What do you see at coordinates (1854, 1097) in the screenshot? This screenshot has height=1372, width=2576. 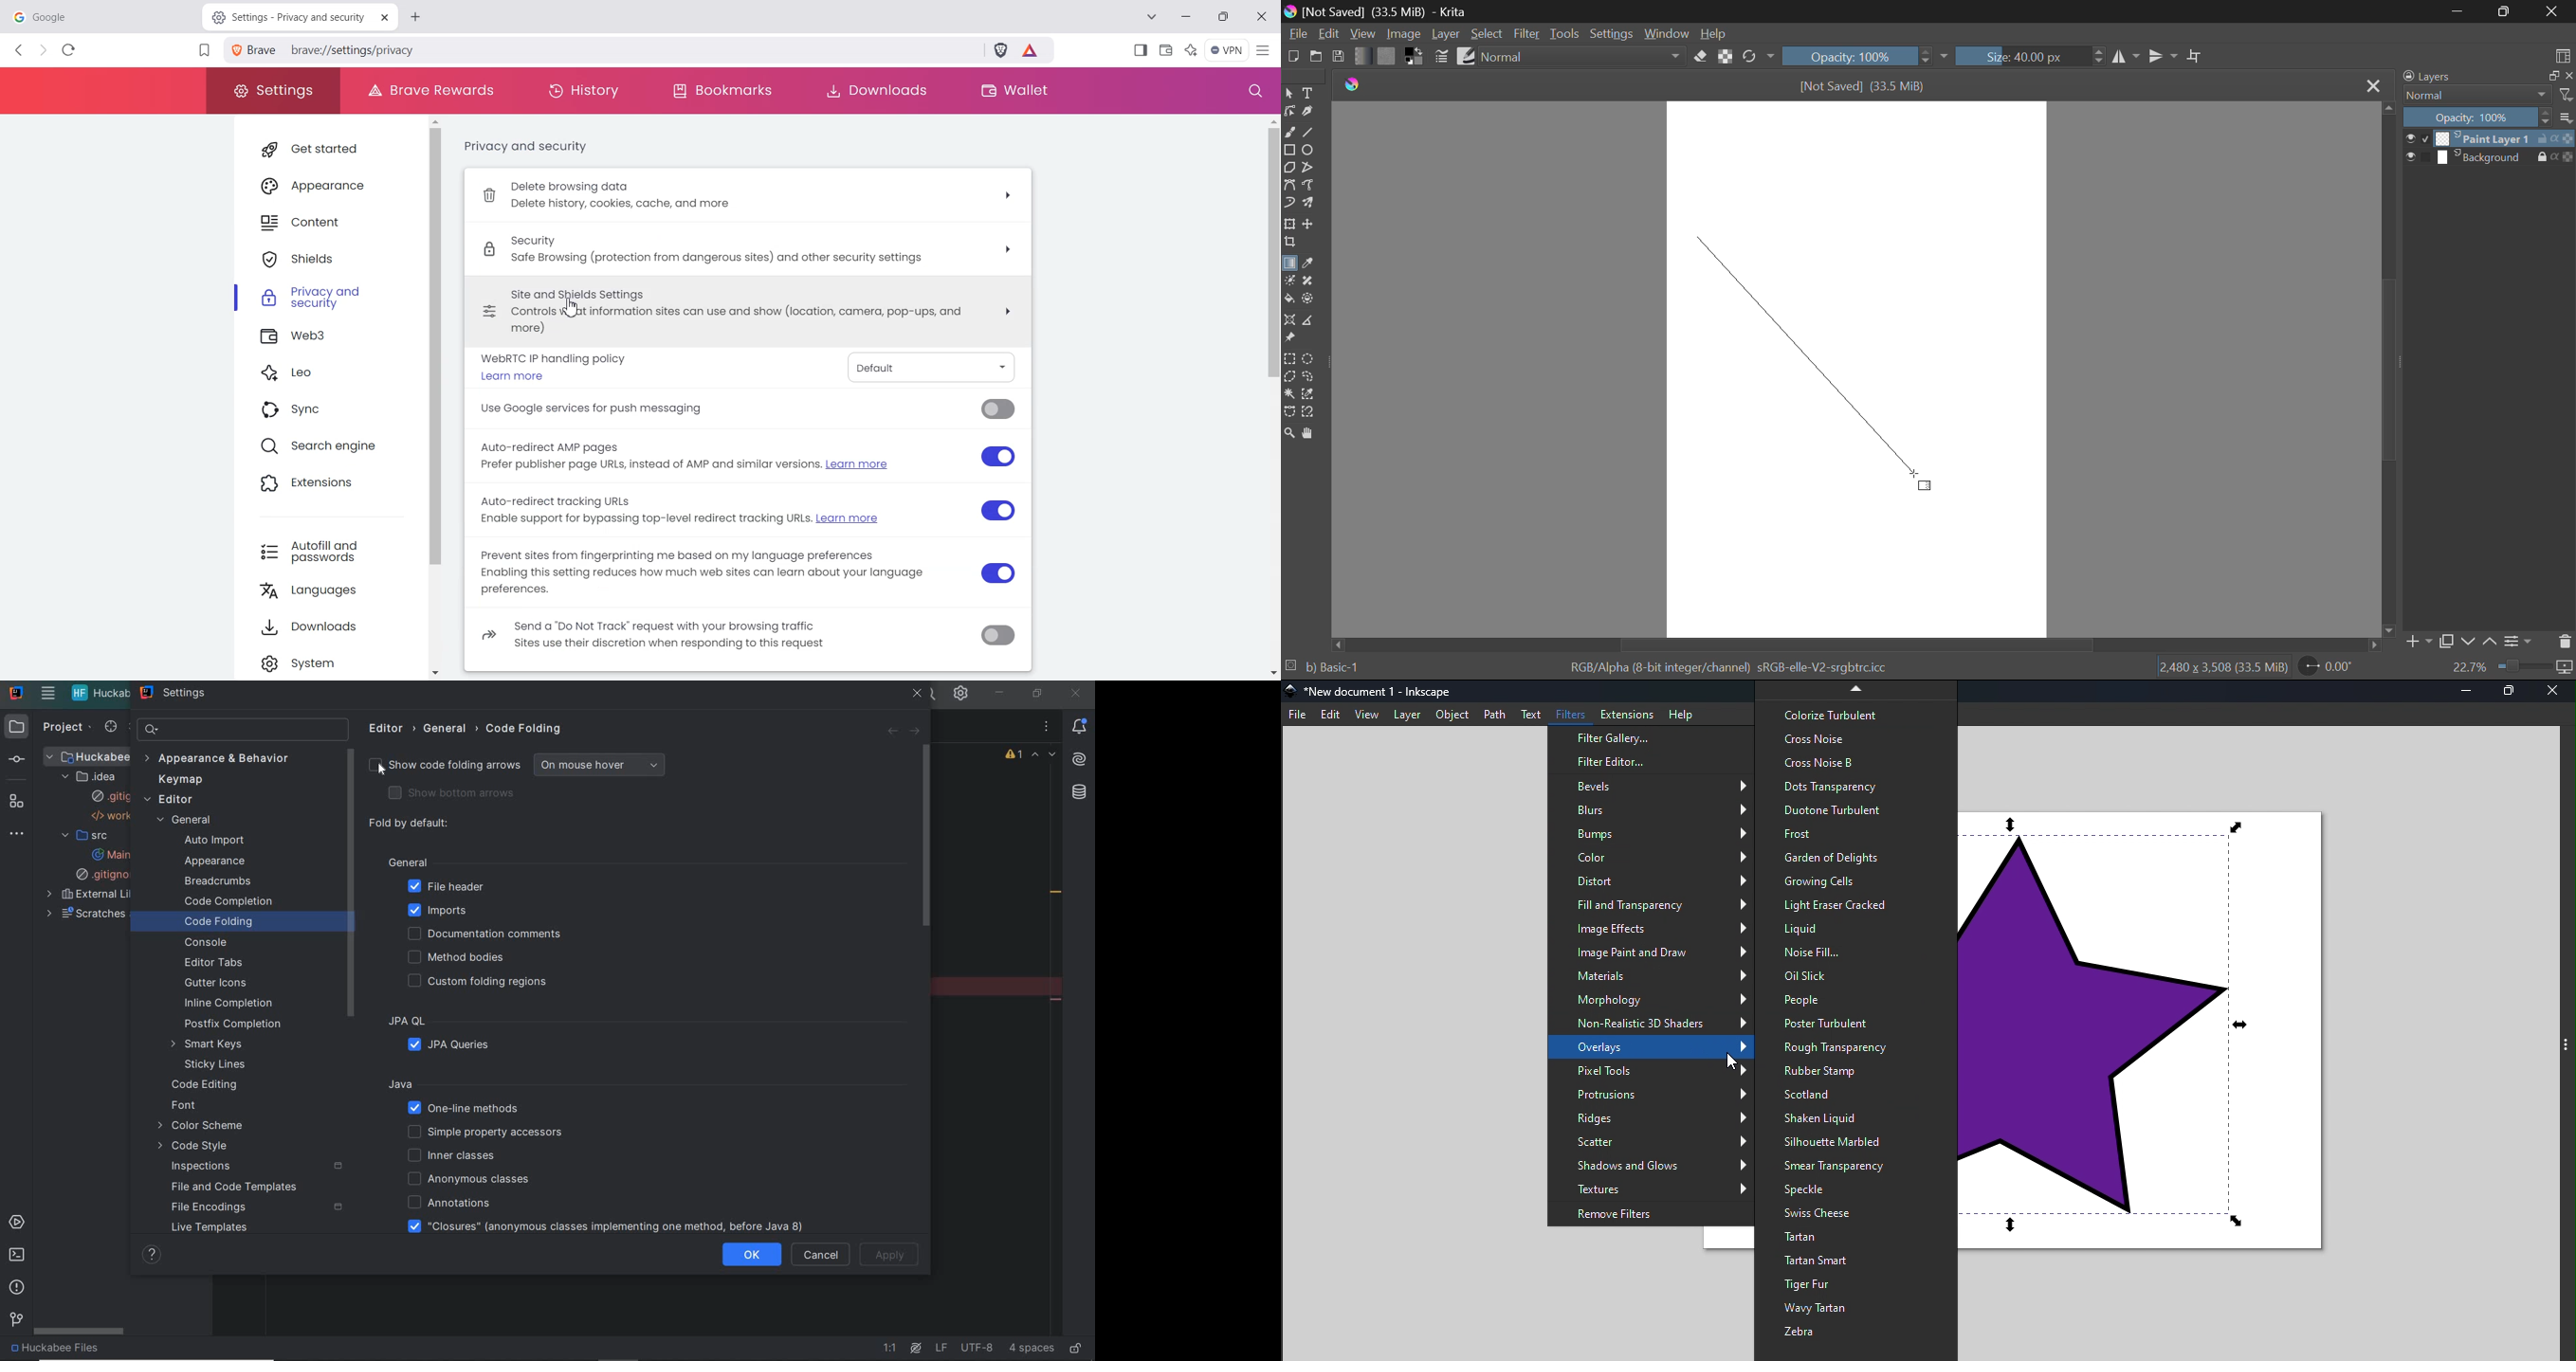 I see `Scotland` at bounding box center [1854, 1097].